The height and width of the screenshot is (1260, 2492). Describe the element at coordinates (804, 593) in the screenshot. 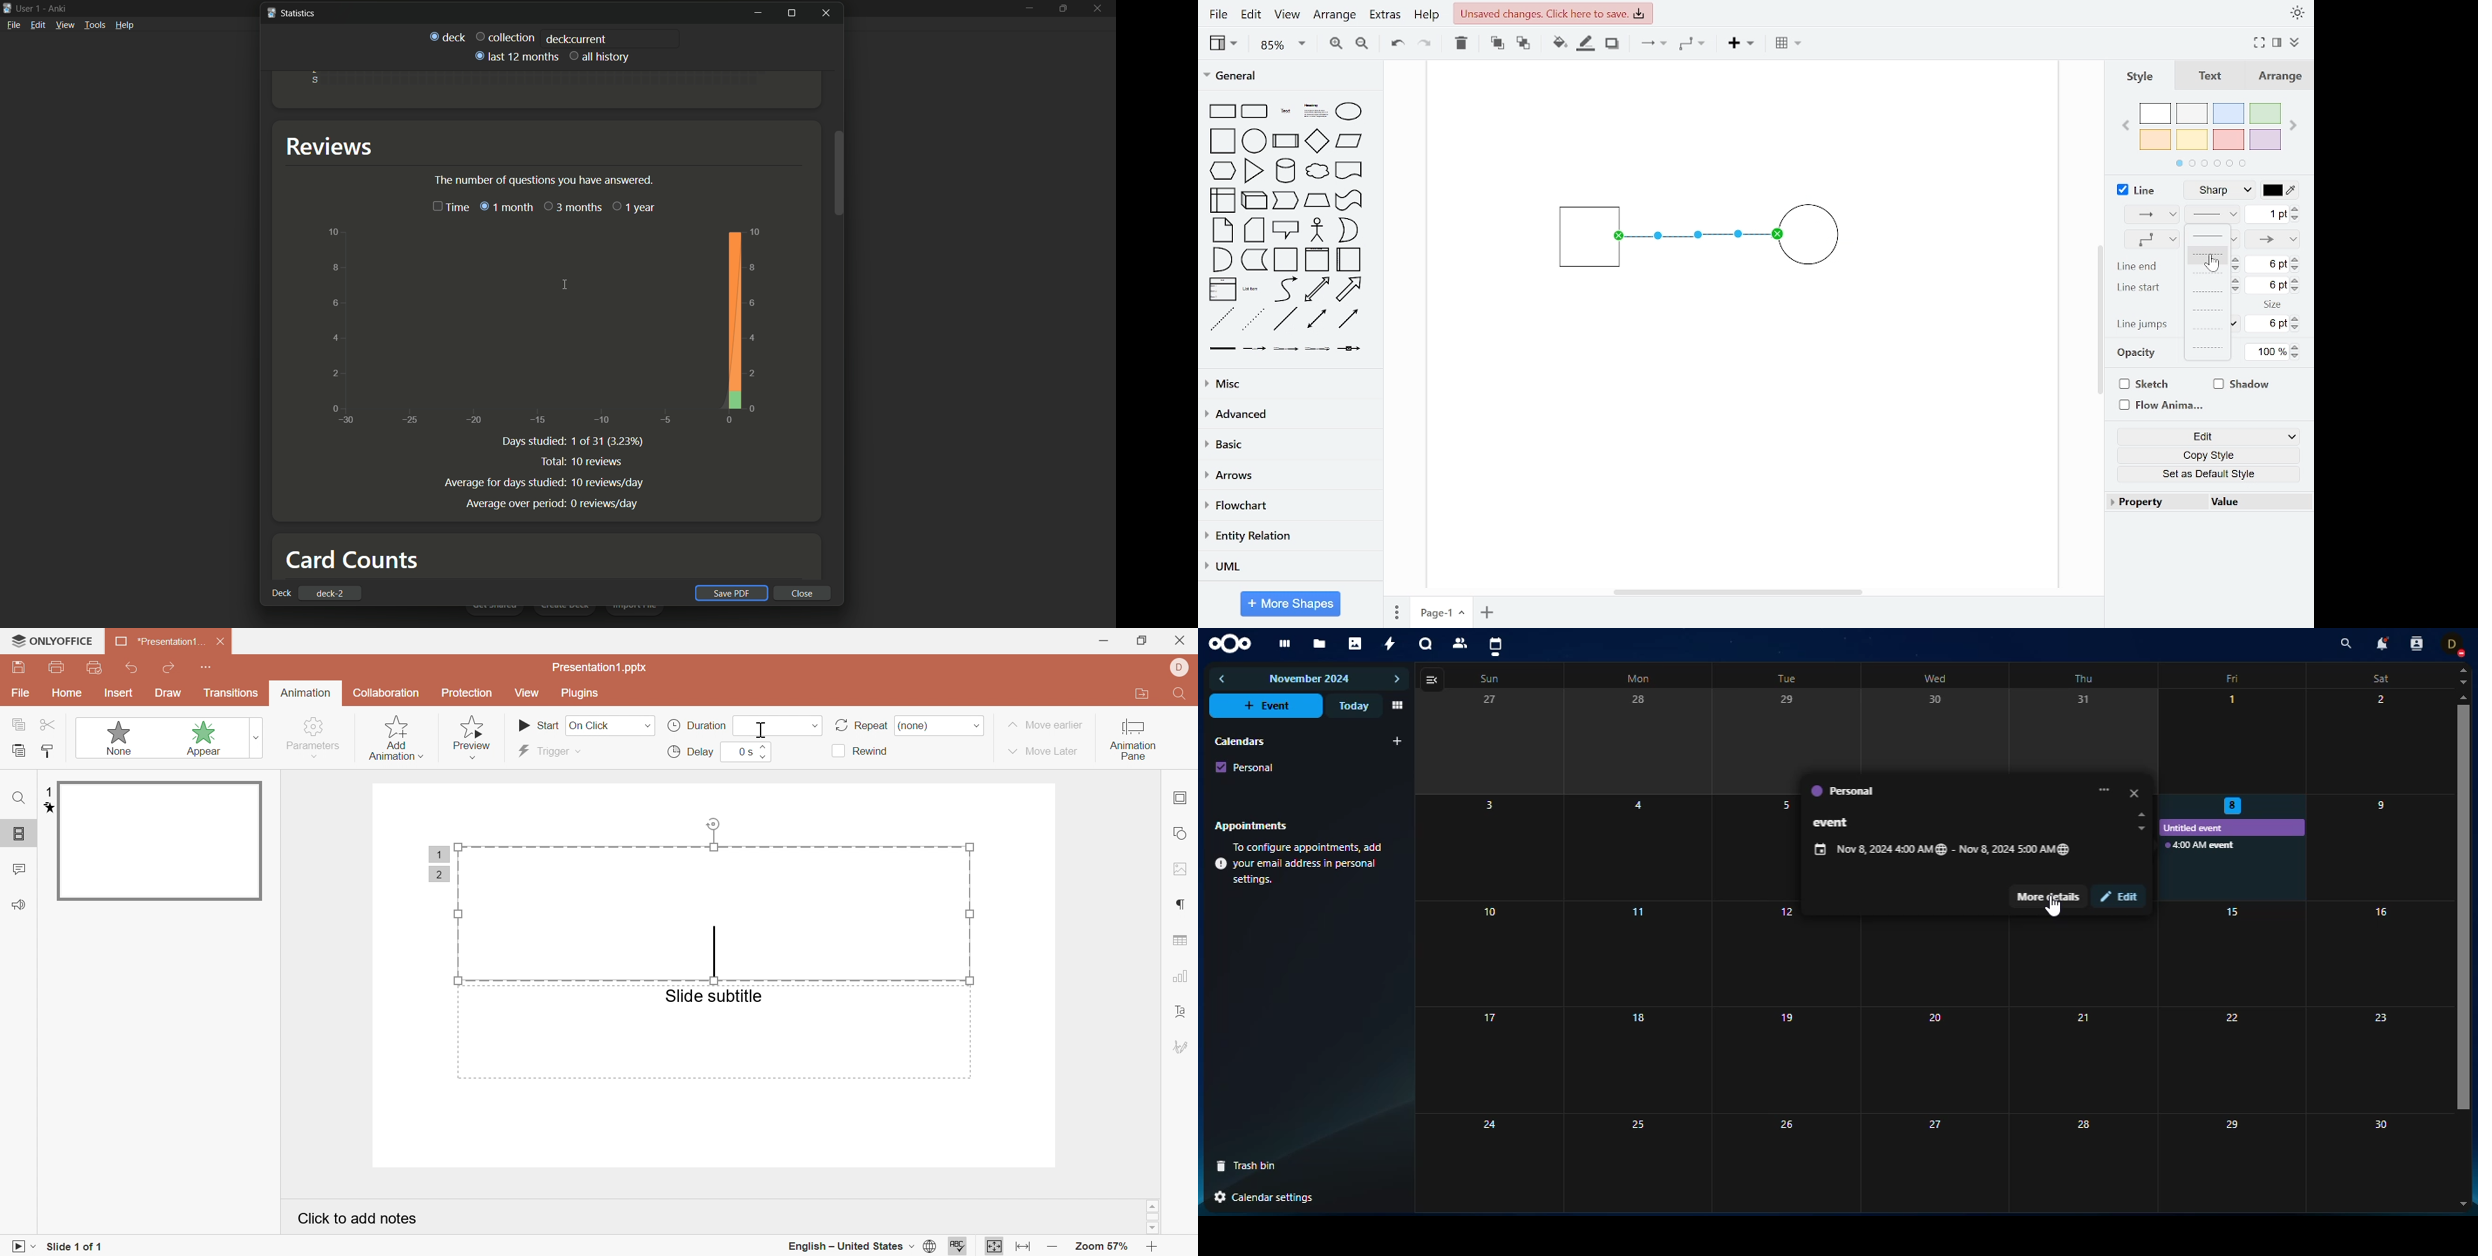

I see `Close` at that location.